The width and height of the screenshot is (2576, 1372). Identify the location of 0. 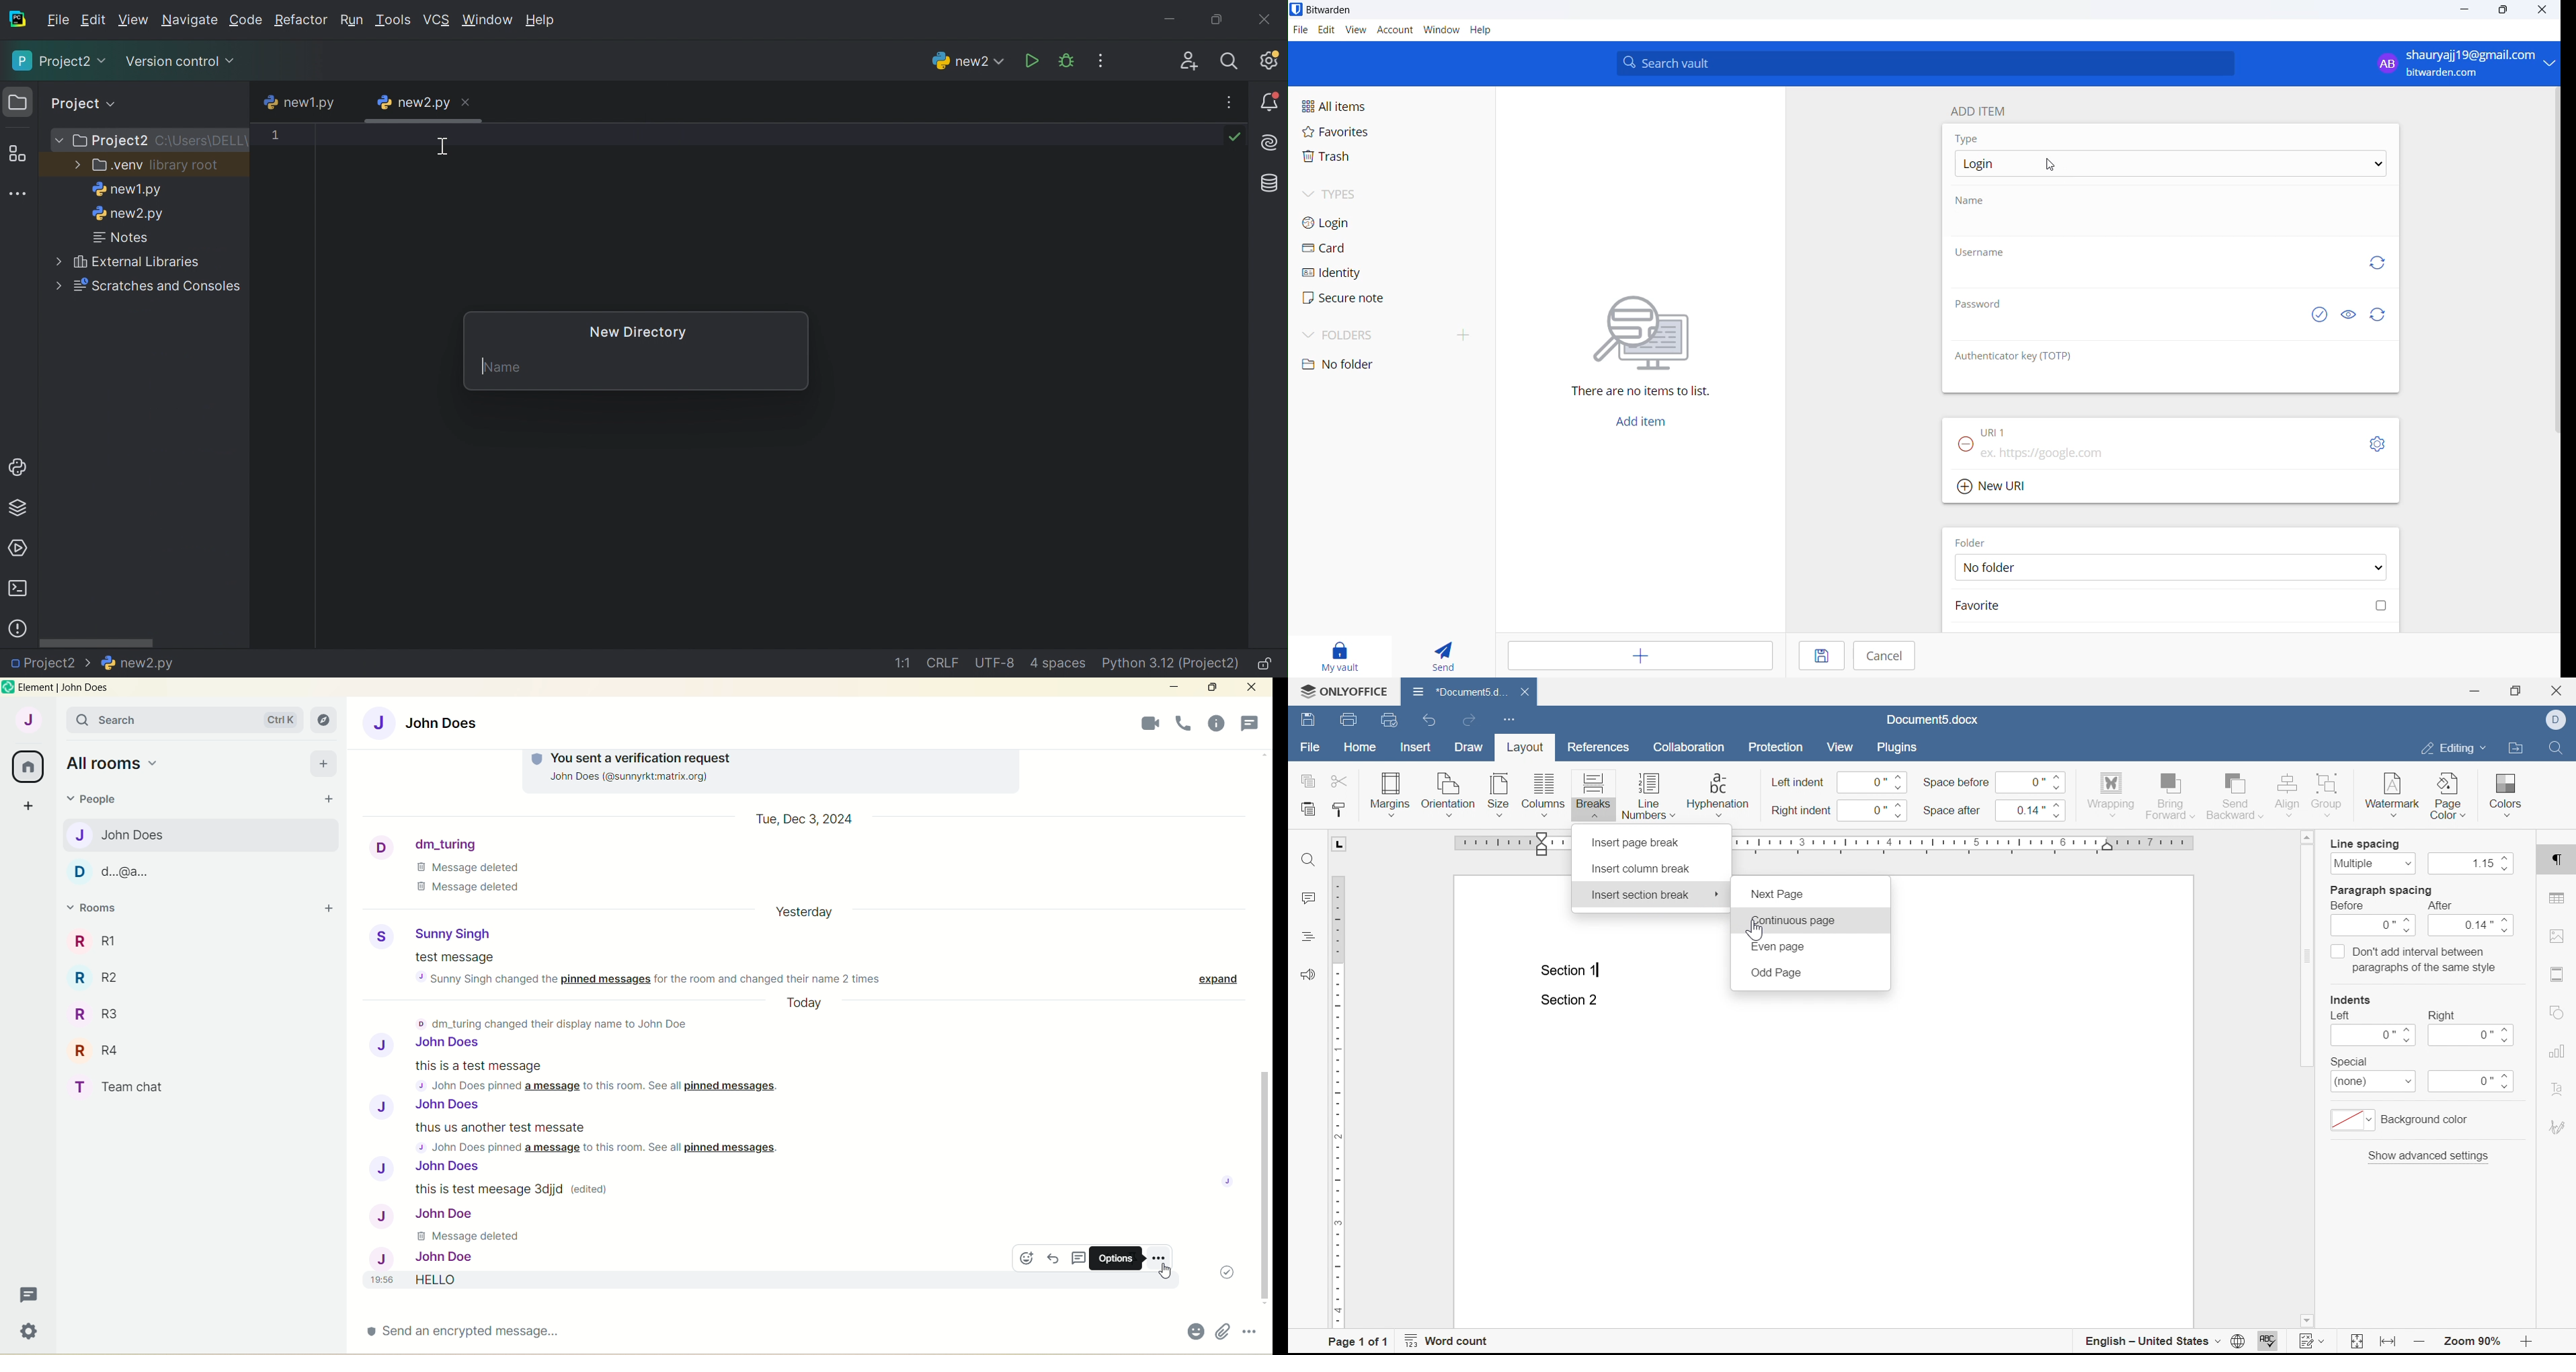
(2375, 927).